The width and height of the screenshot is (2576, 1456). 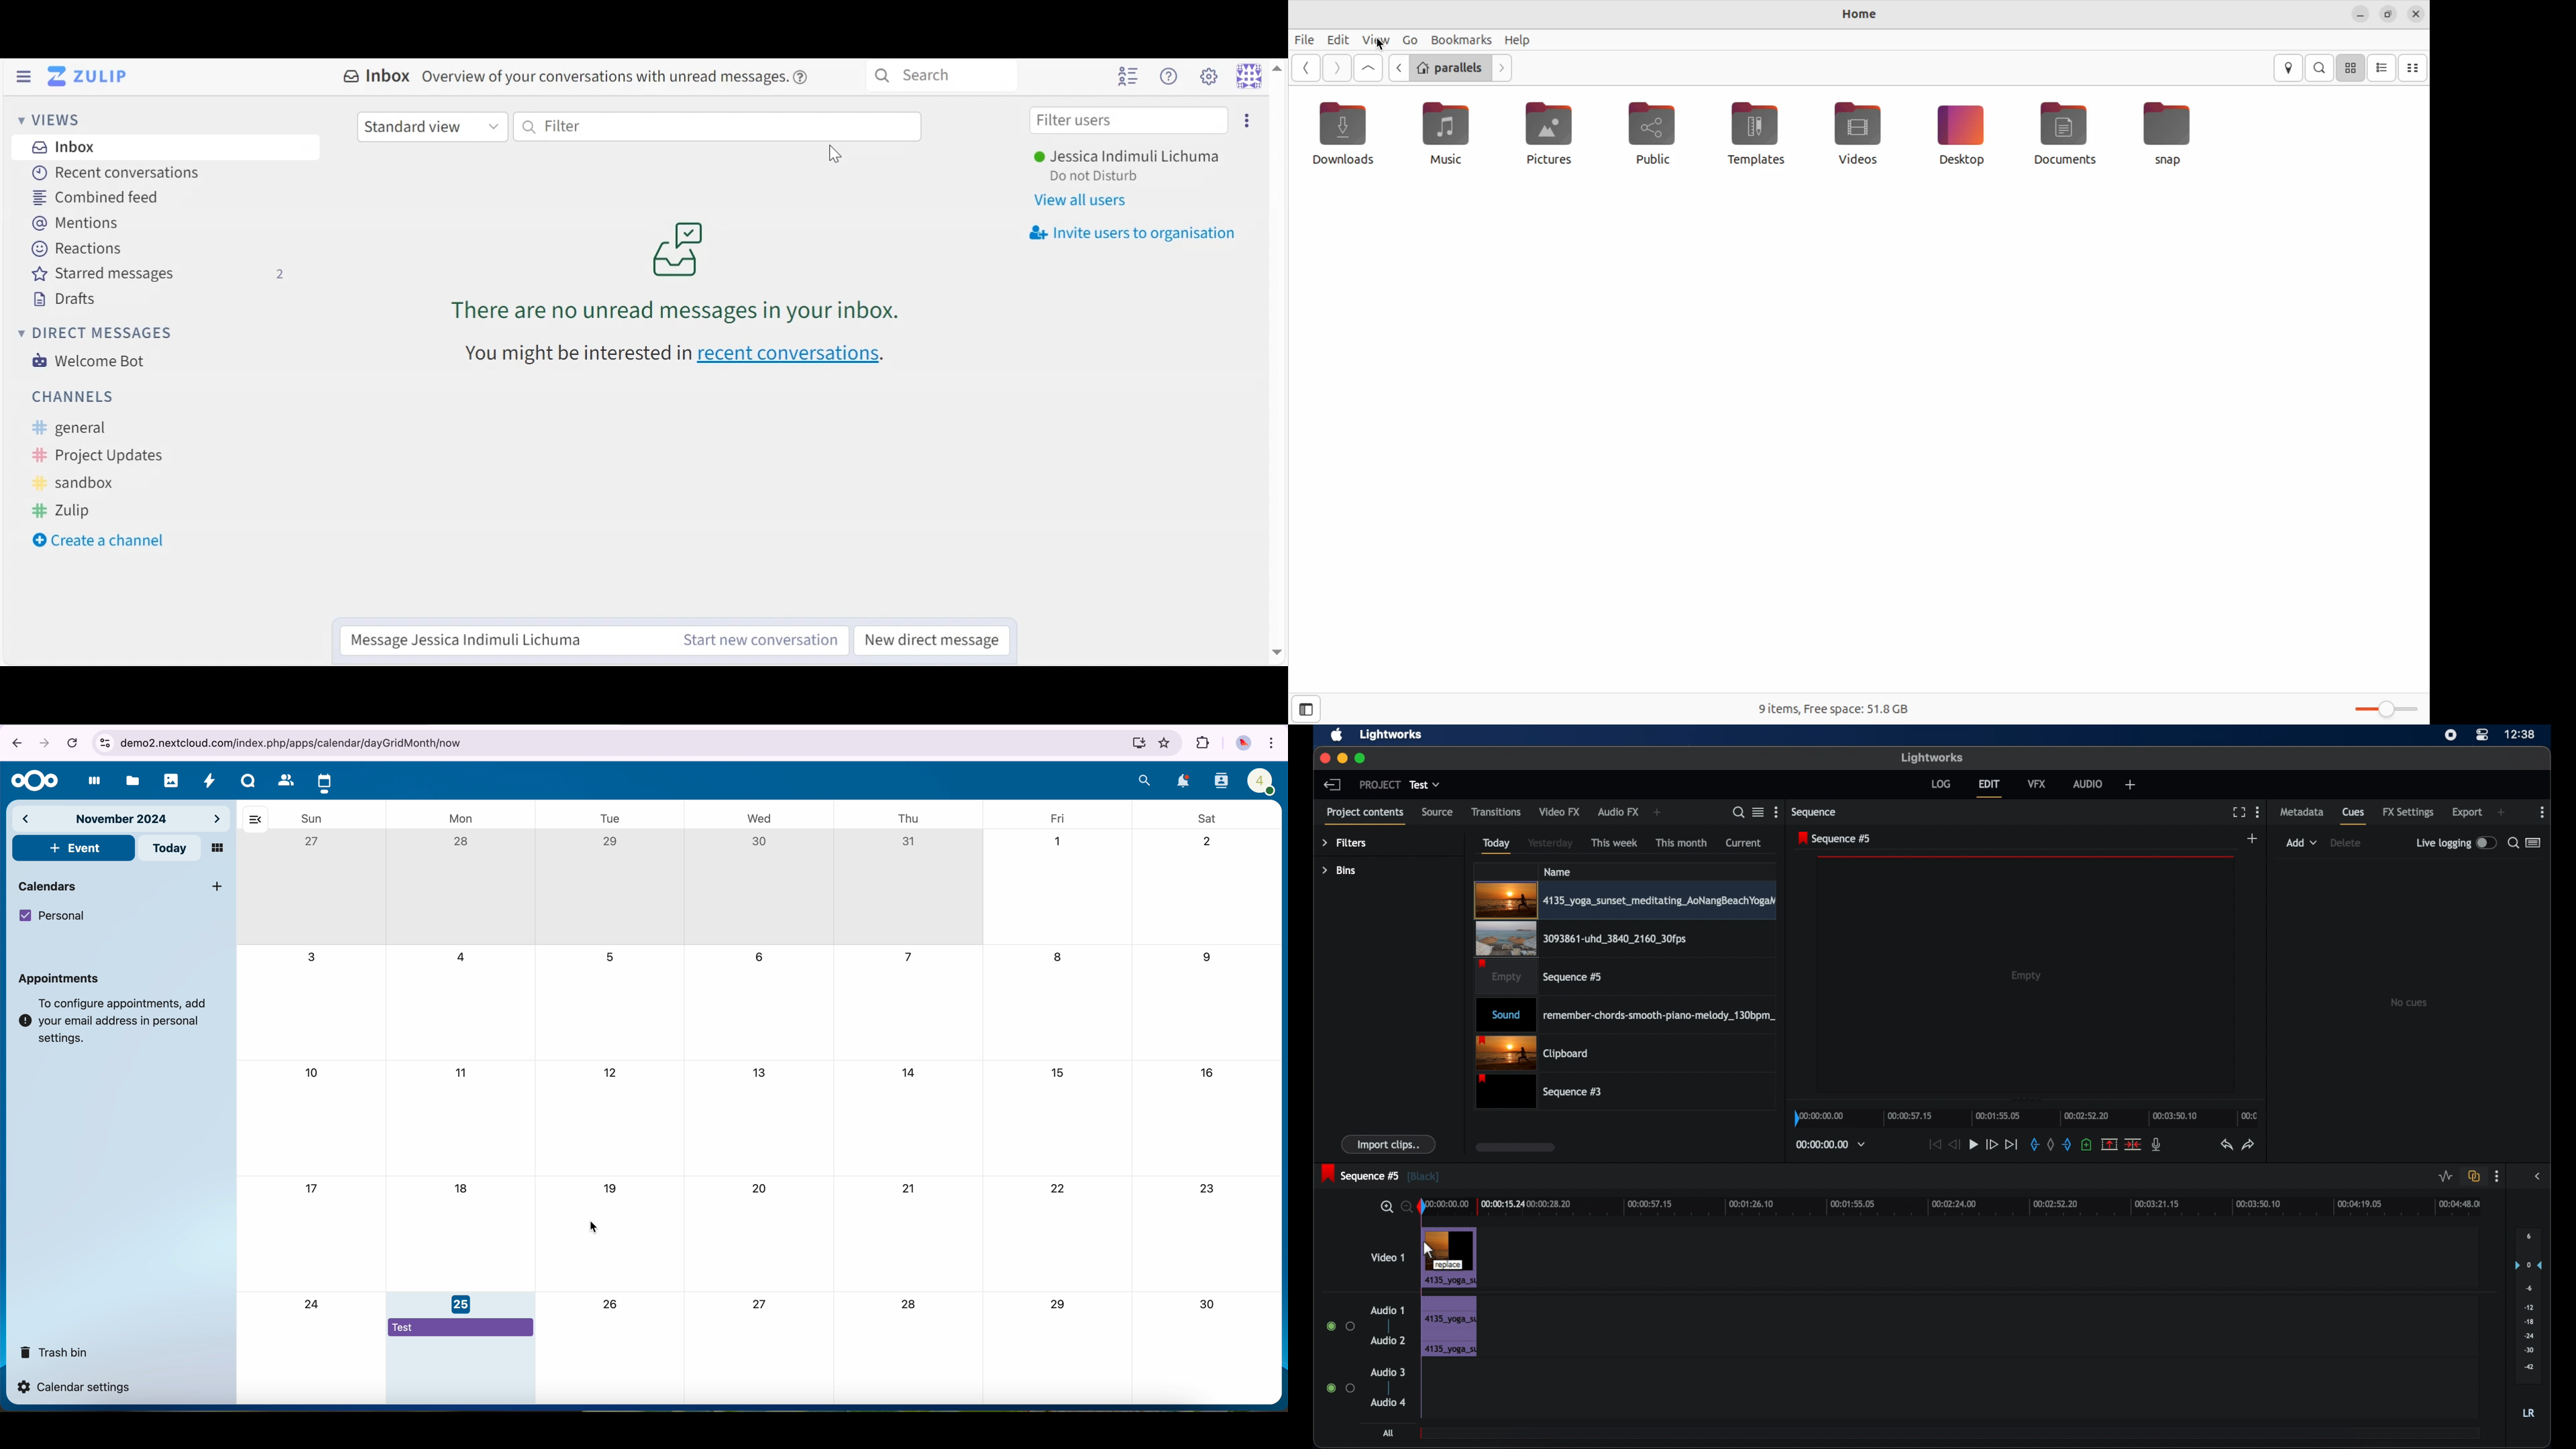 What do you see at coordinates (1207, 1304) in the screenshot?
I see `30` at bounding box center [1207, 1304].